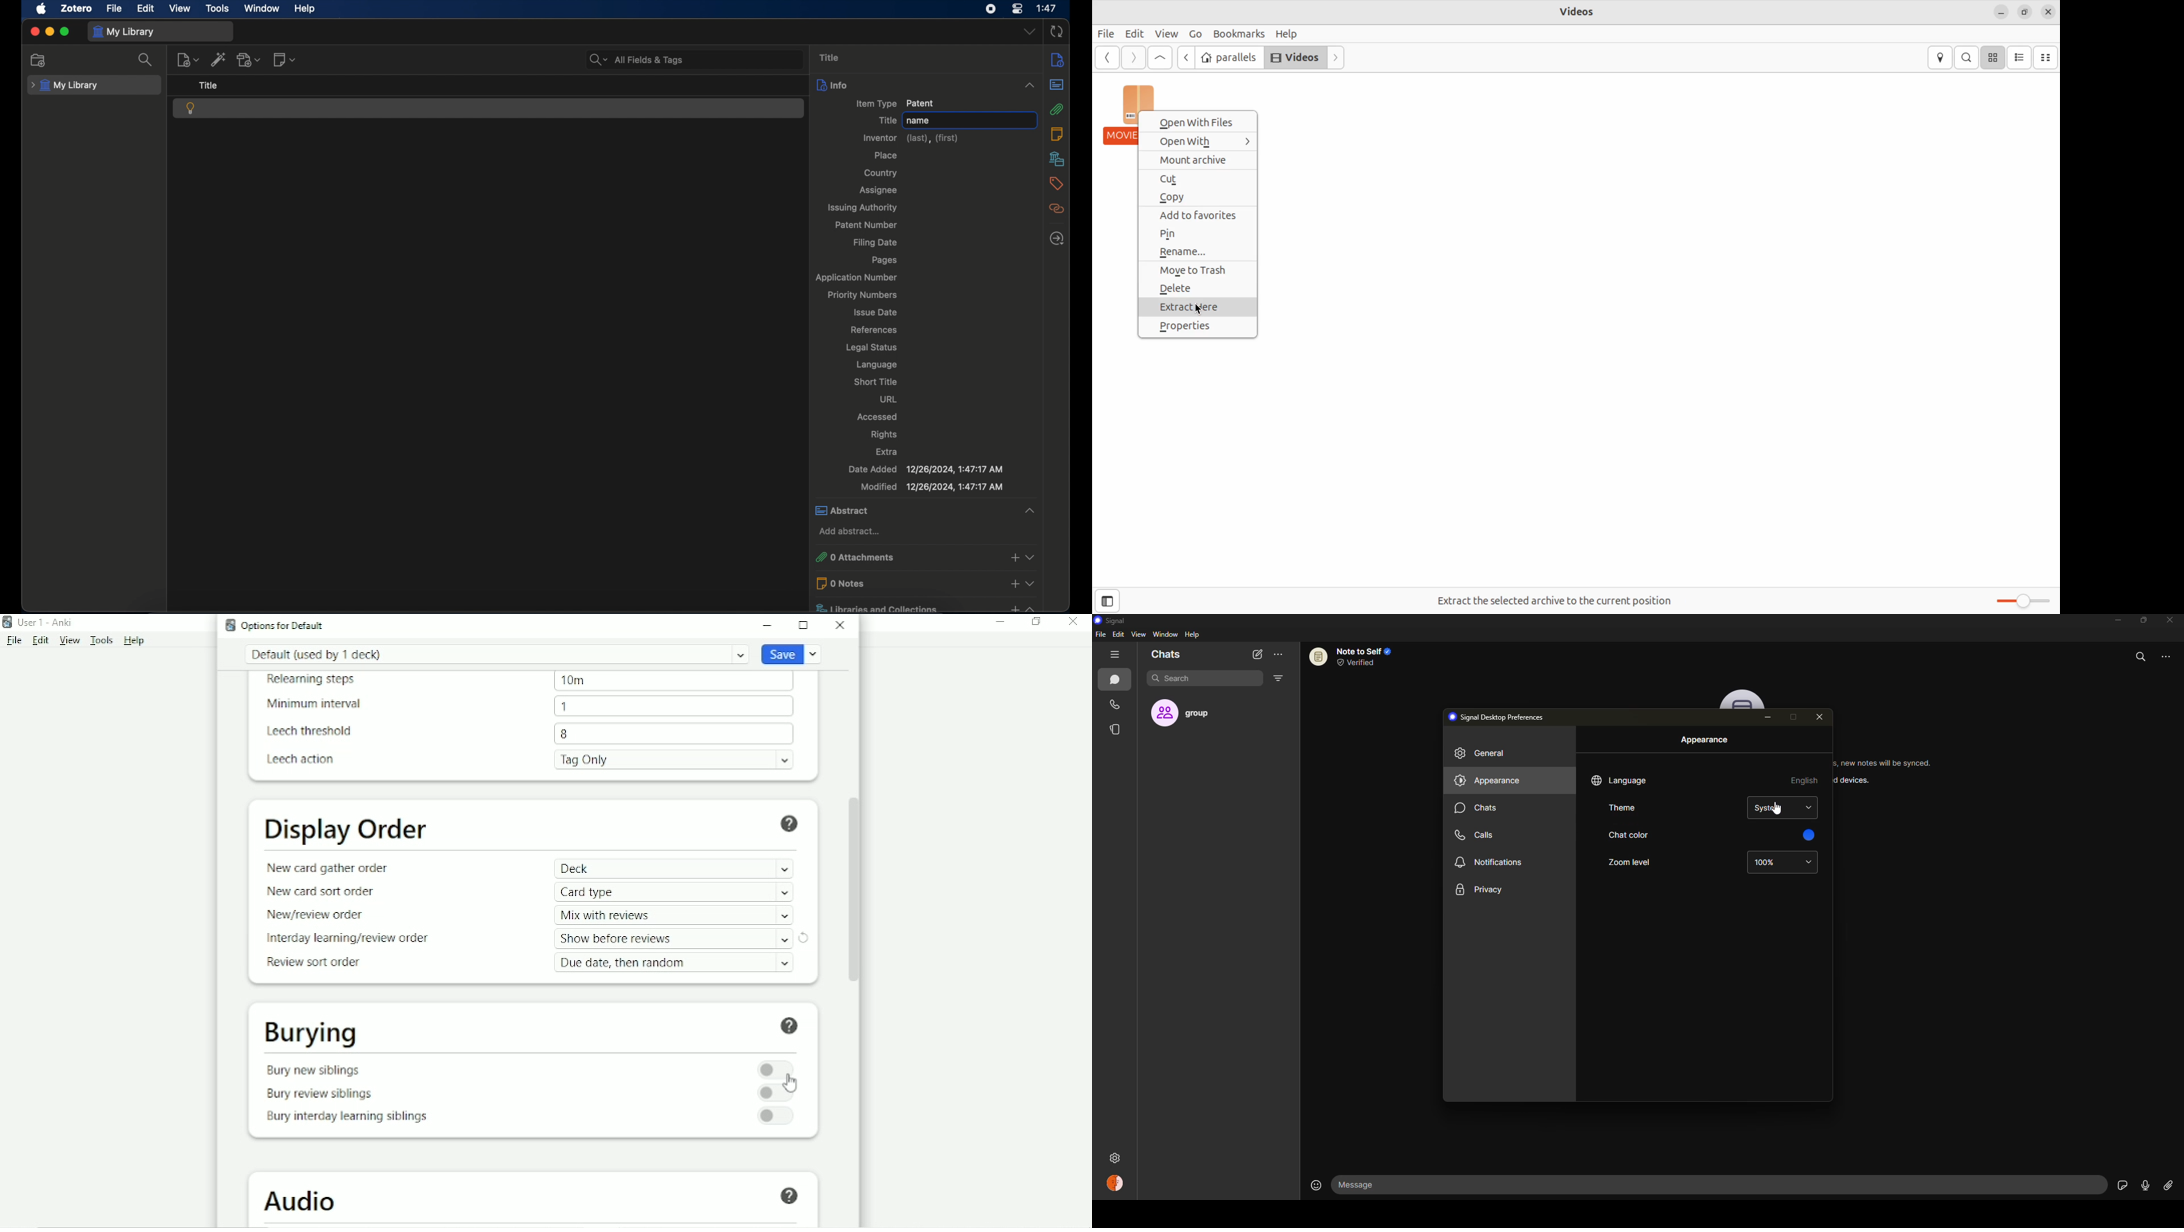  What do you see at coordinates (103, 641) in the screenshot?
I see `Tools` at bounding box center [103, 641].